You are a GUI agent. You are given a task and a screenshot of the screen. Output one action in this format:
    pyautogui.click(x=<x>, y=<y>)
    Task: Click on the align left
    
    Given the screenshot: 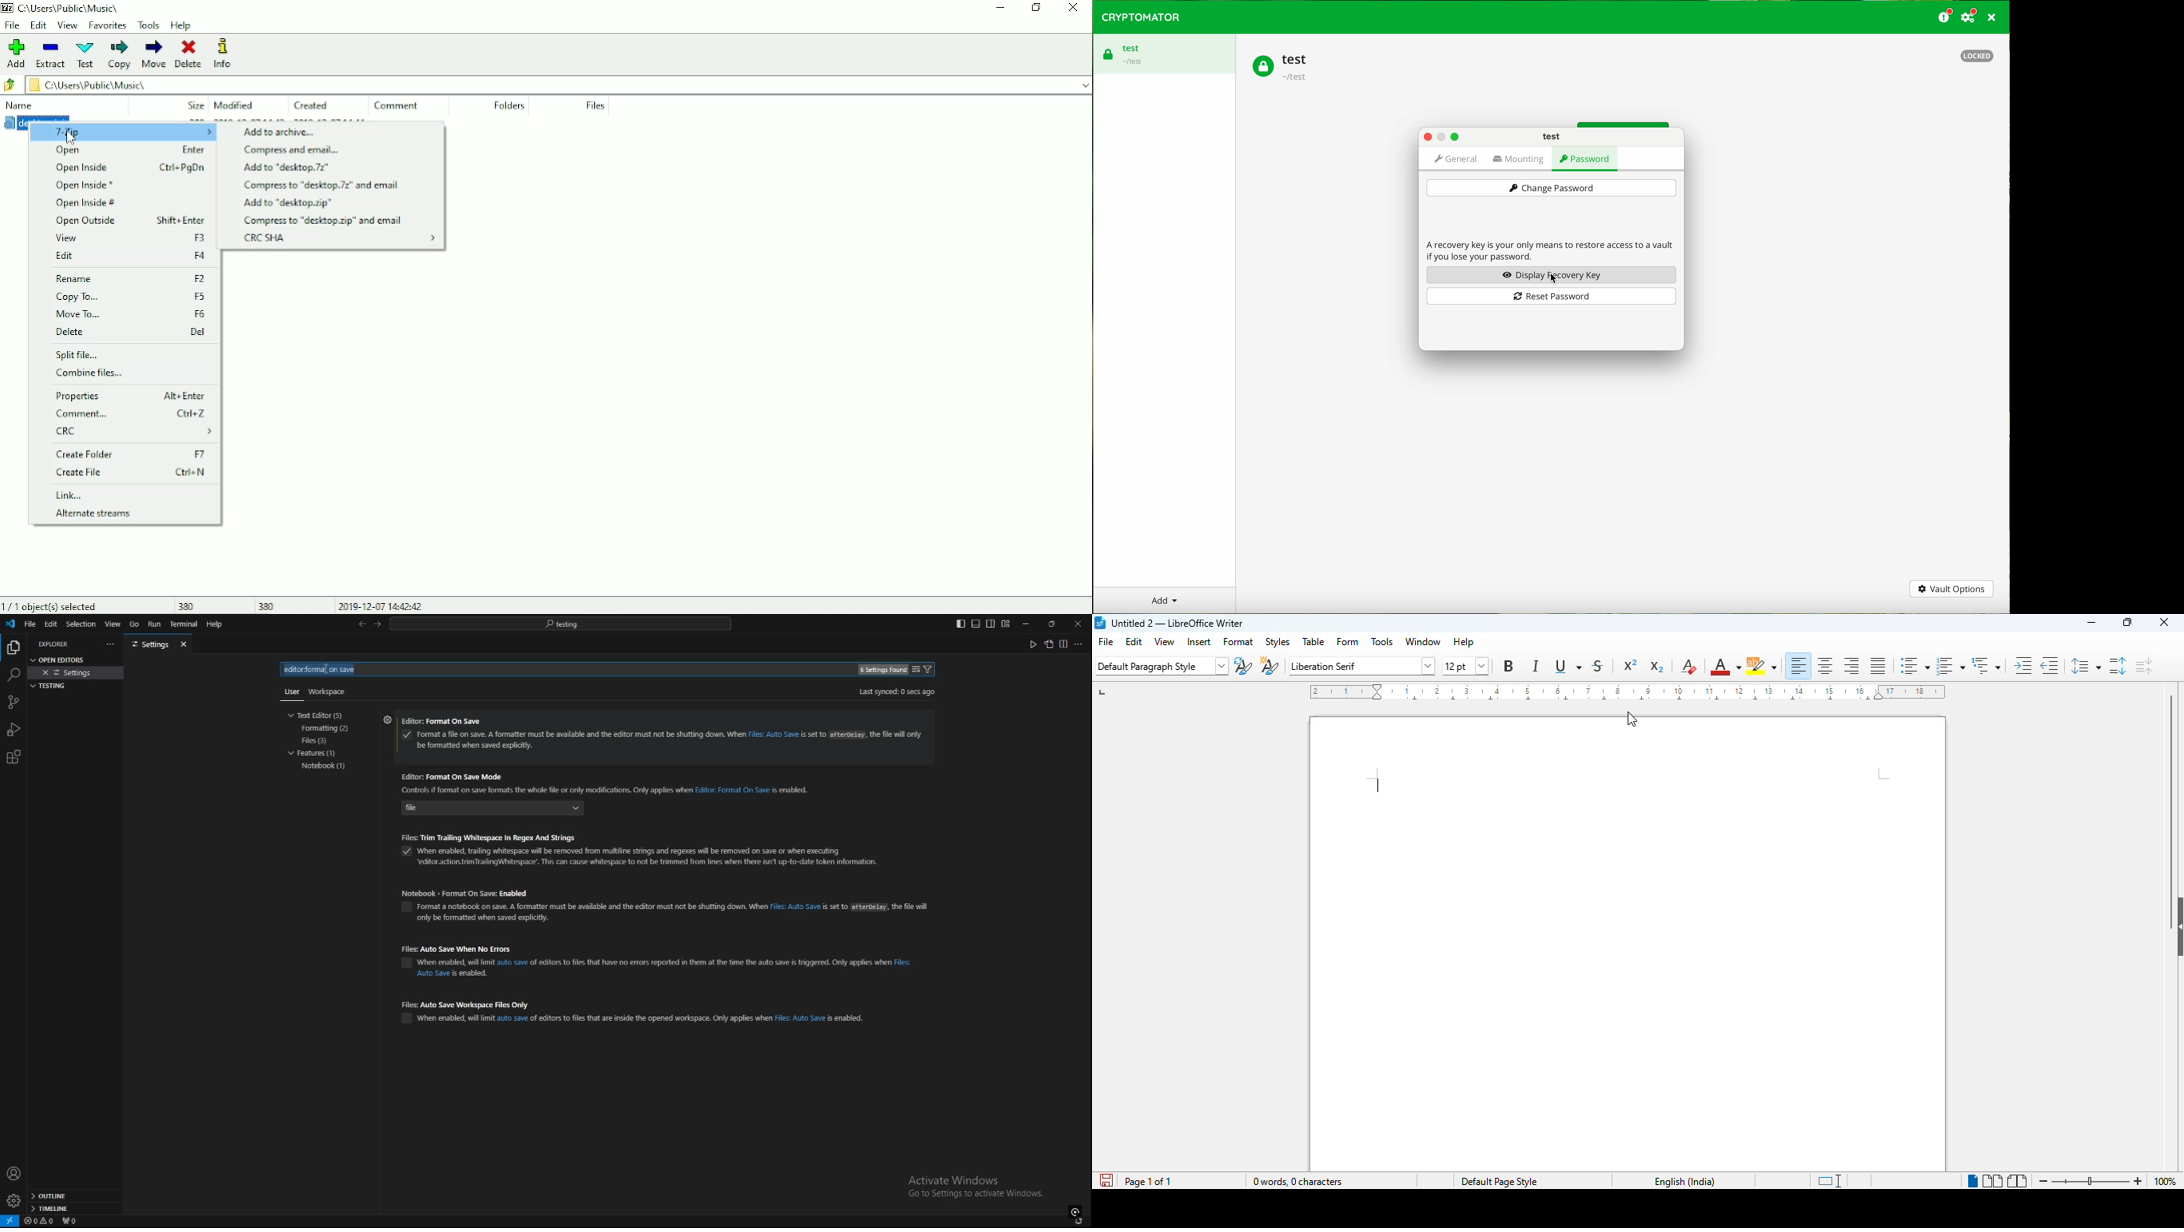 What is the action you would take?
    pyautogui.click(x=1799, y=665)
    